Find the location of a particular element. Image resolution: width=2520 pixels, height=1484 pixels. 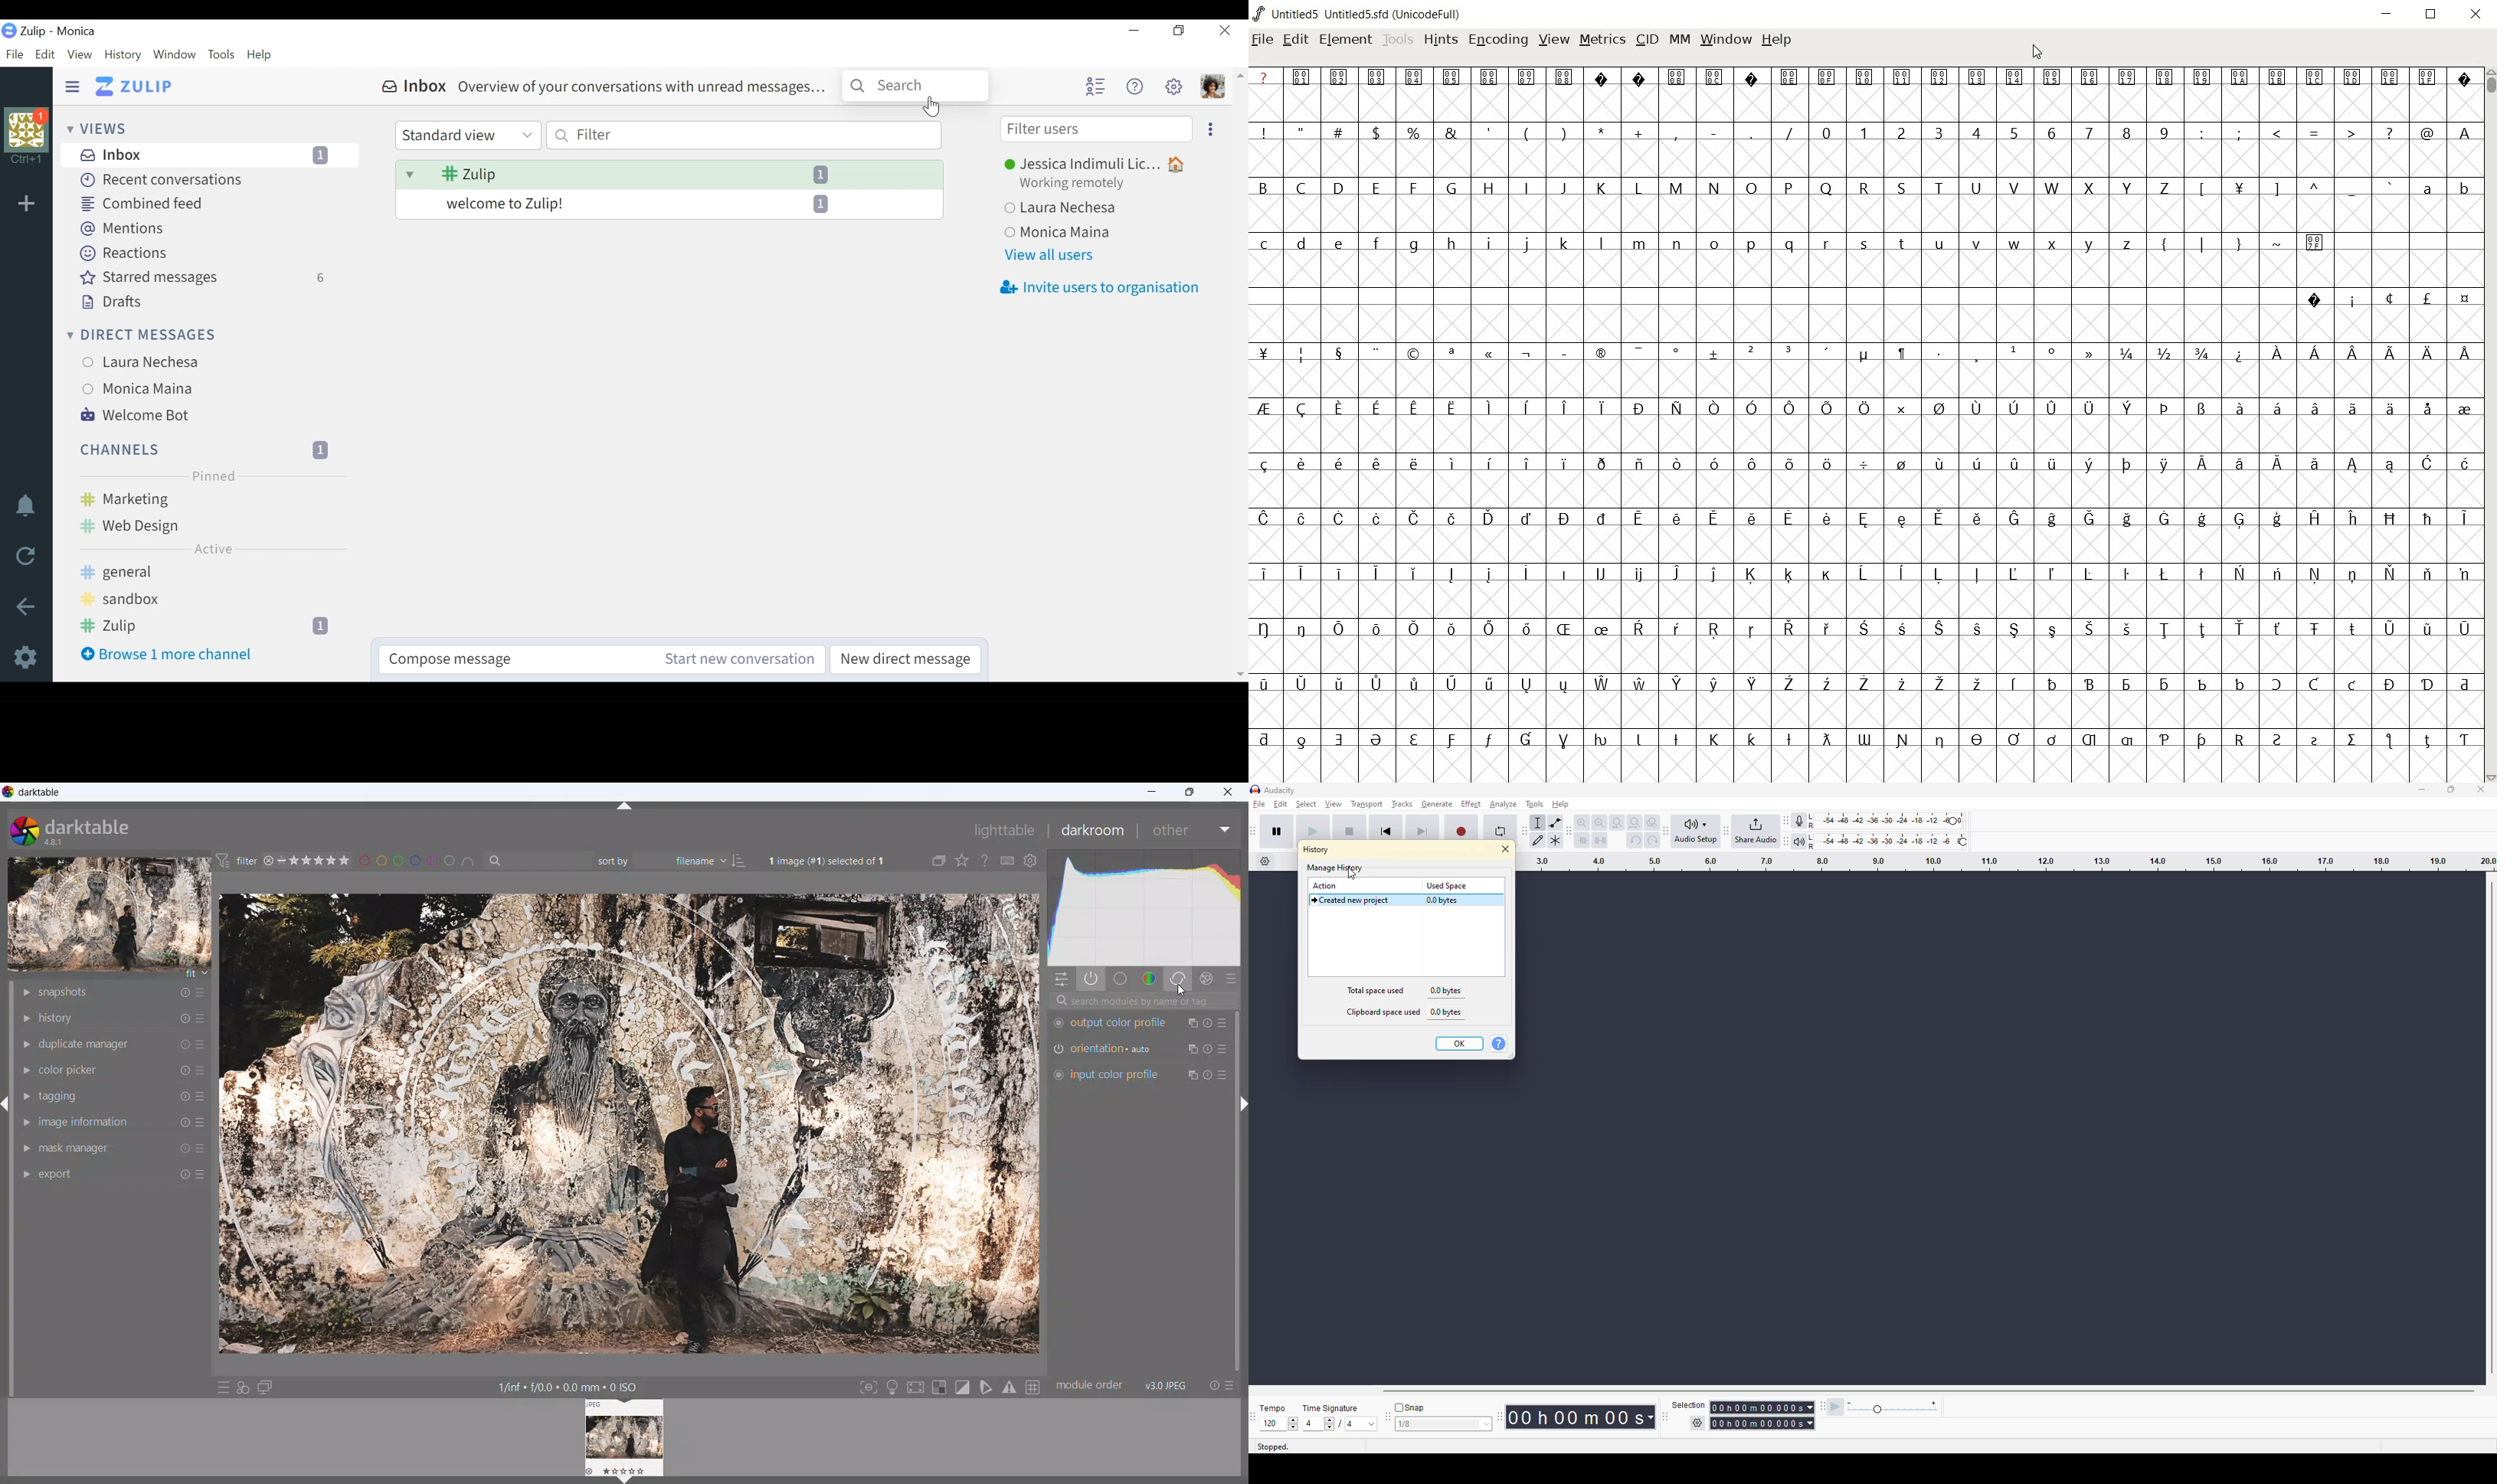

Symbol is located at coordinates (1714, 574).